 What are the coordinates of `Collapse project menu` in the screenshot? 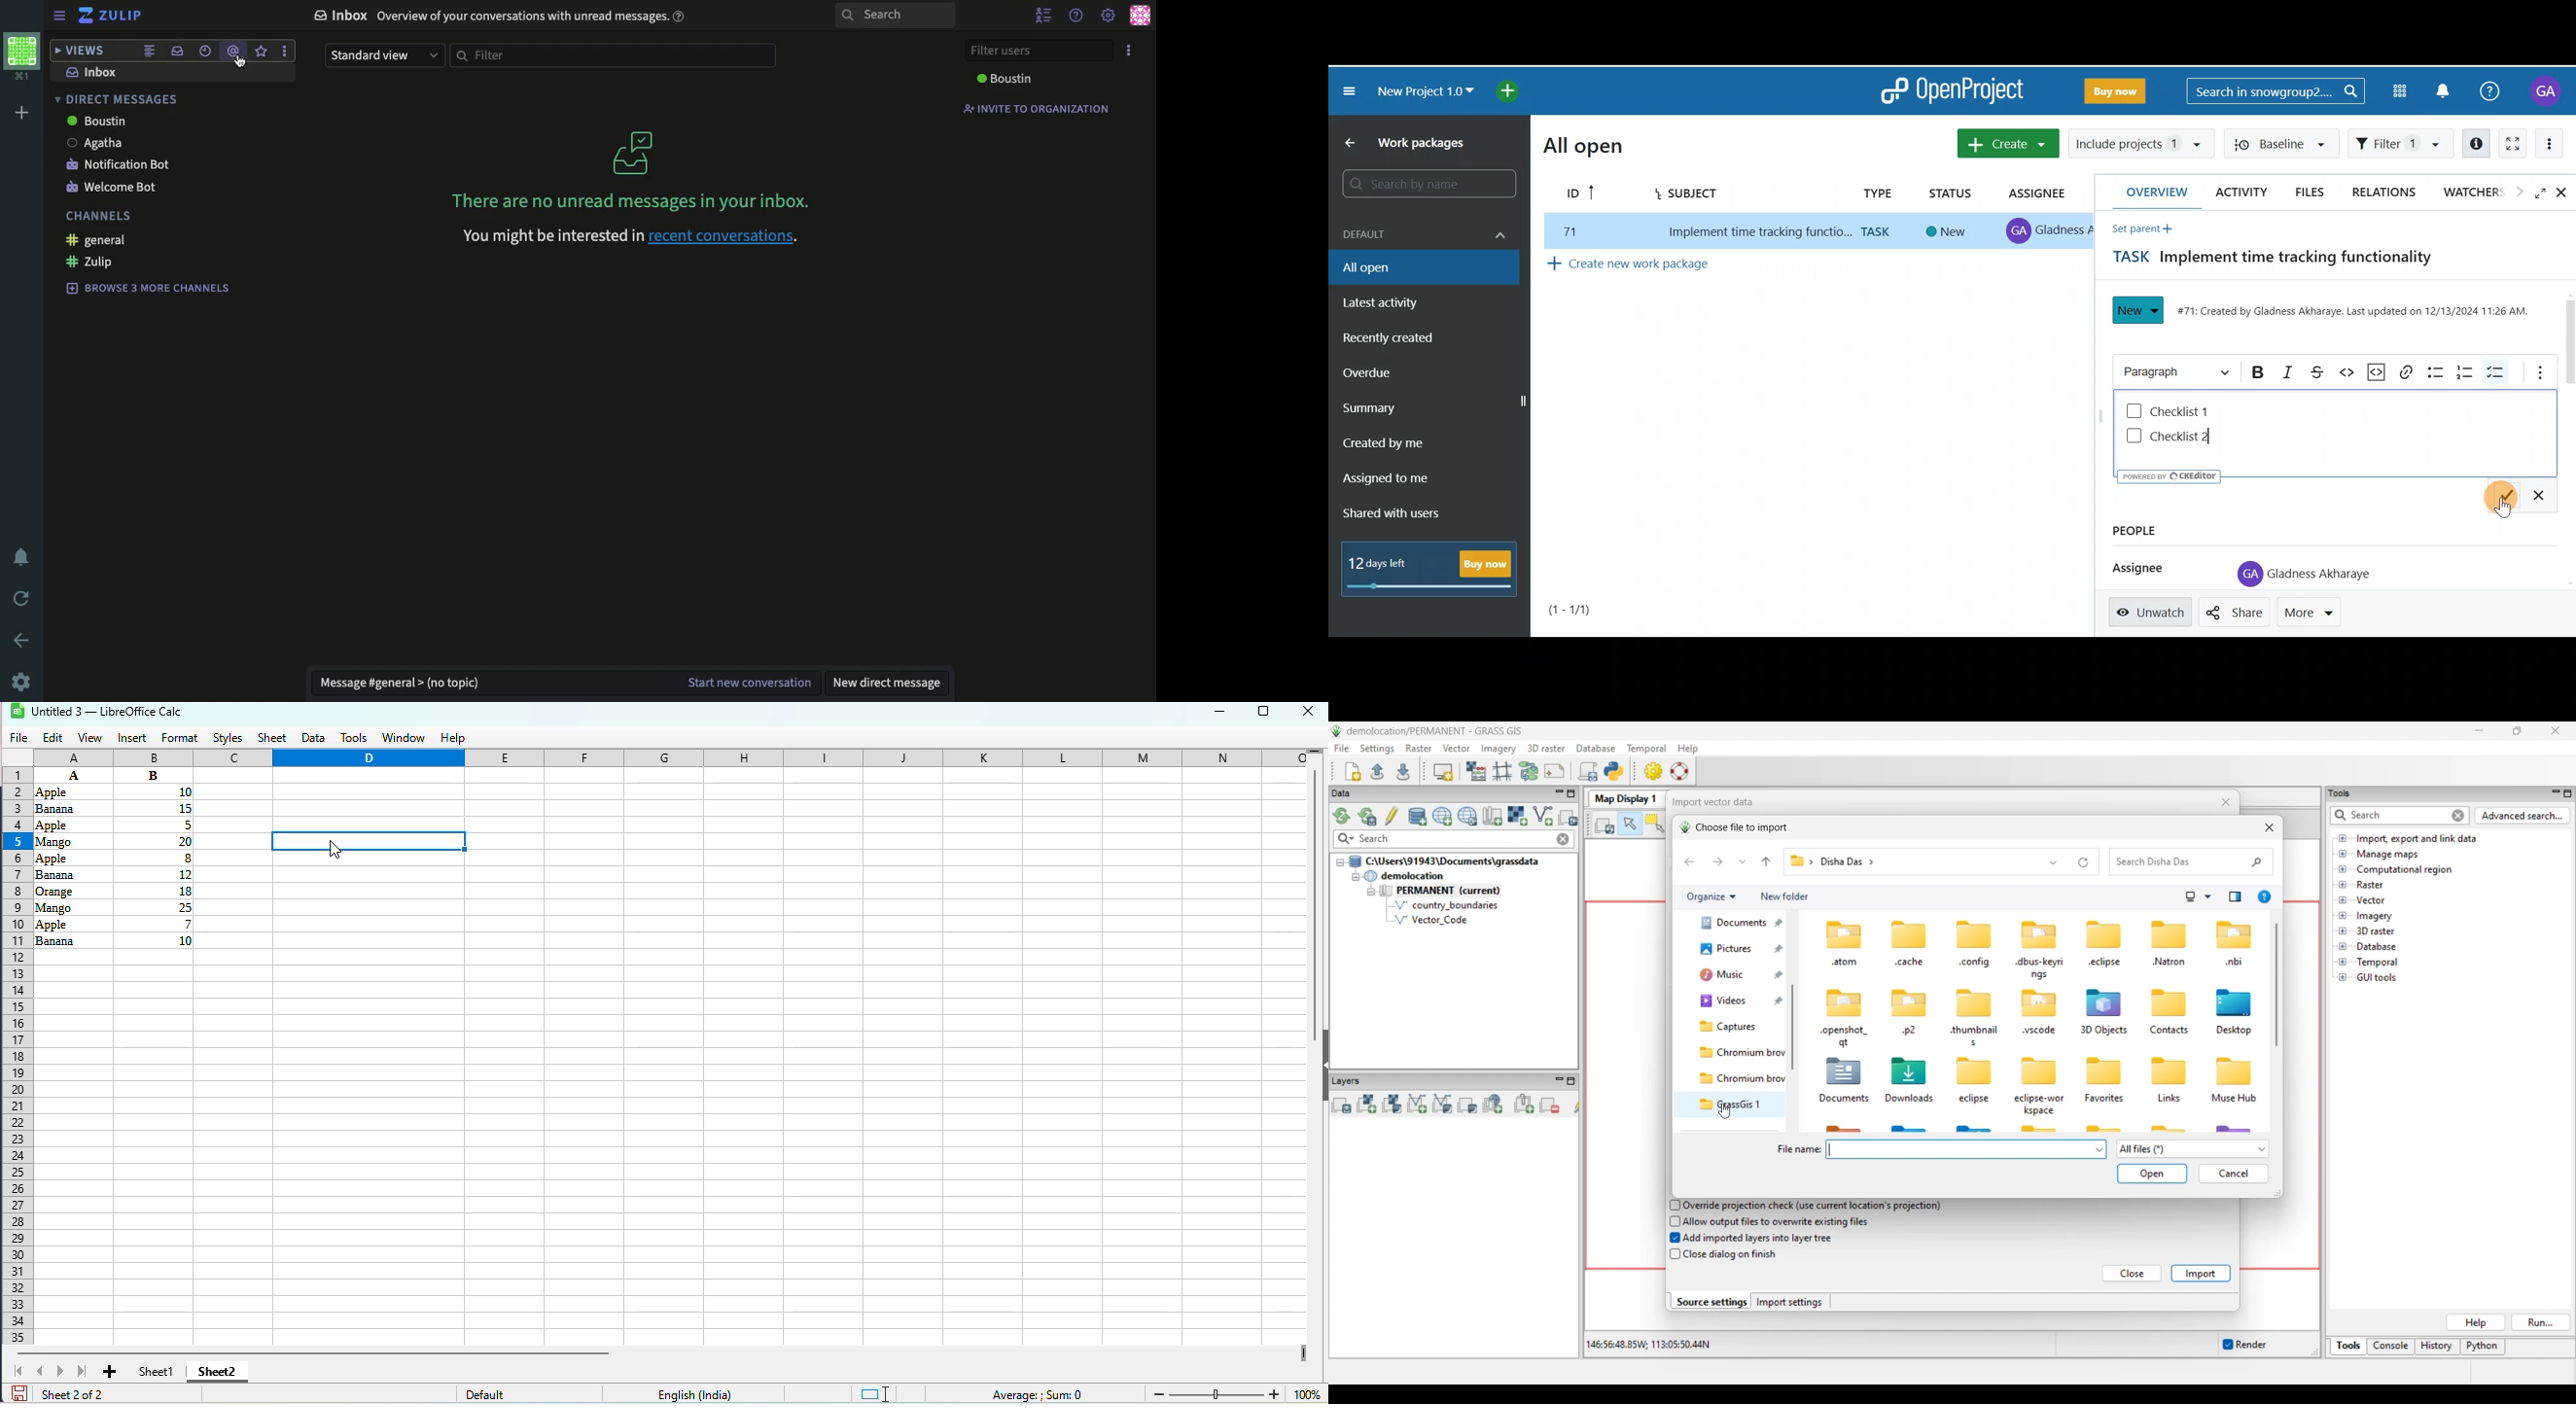 It's located at (1350, 94).